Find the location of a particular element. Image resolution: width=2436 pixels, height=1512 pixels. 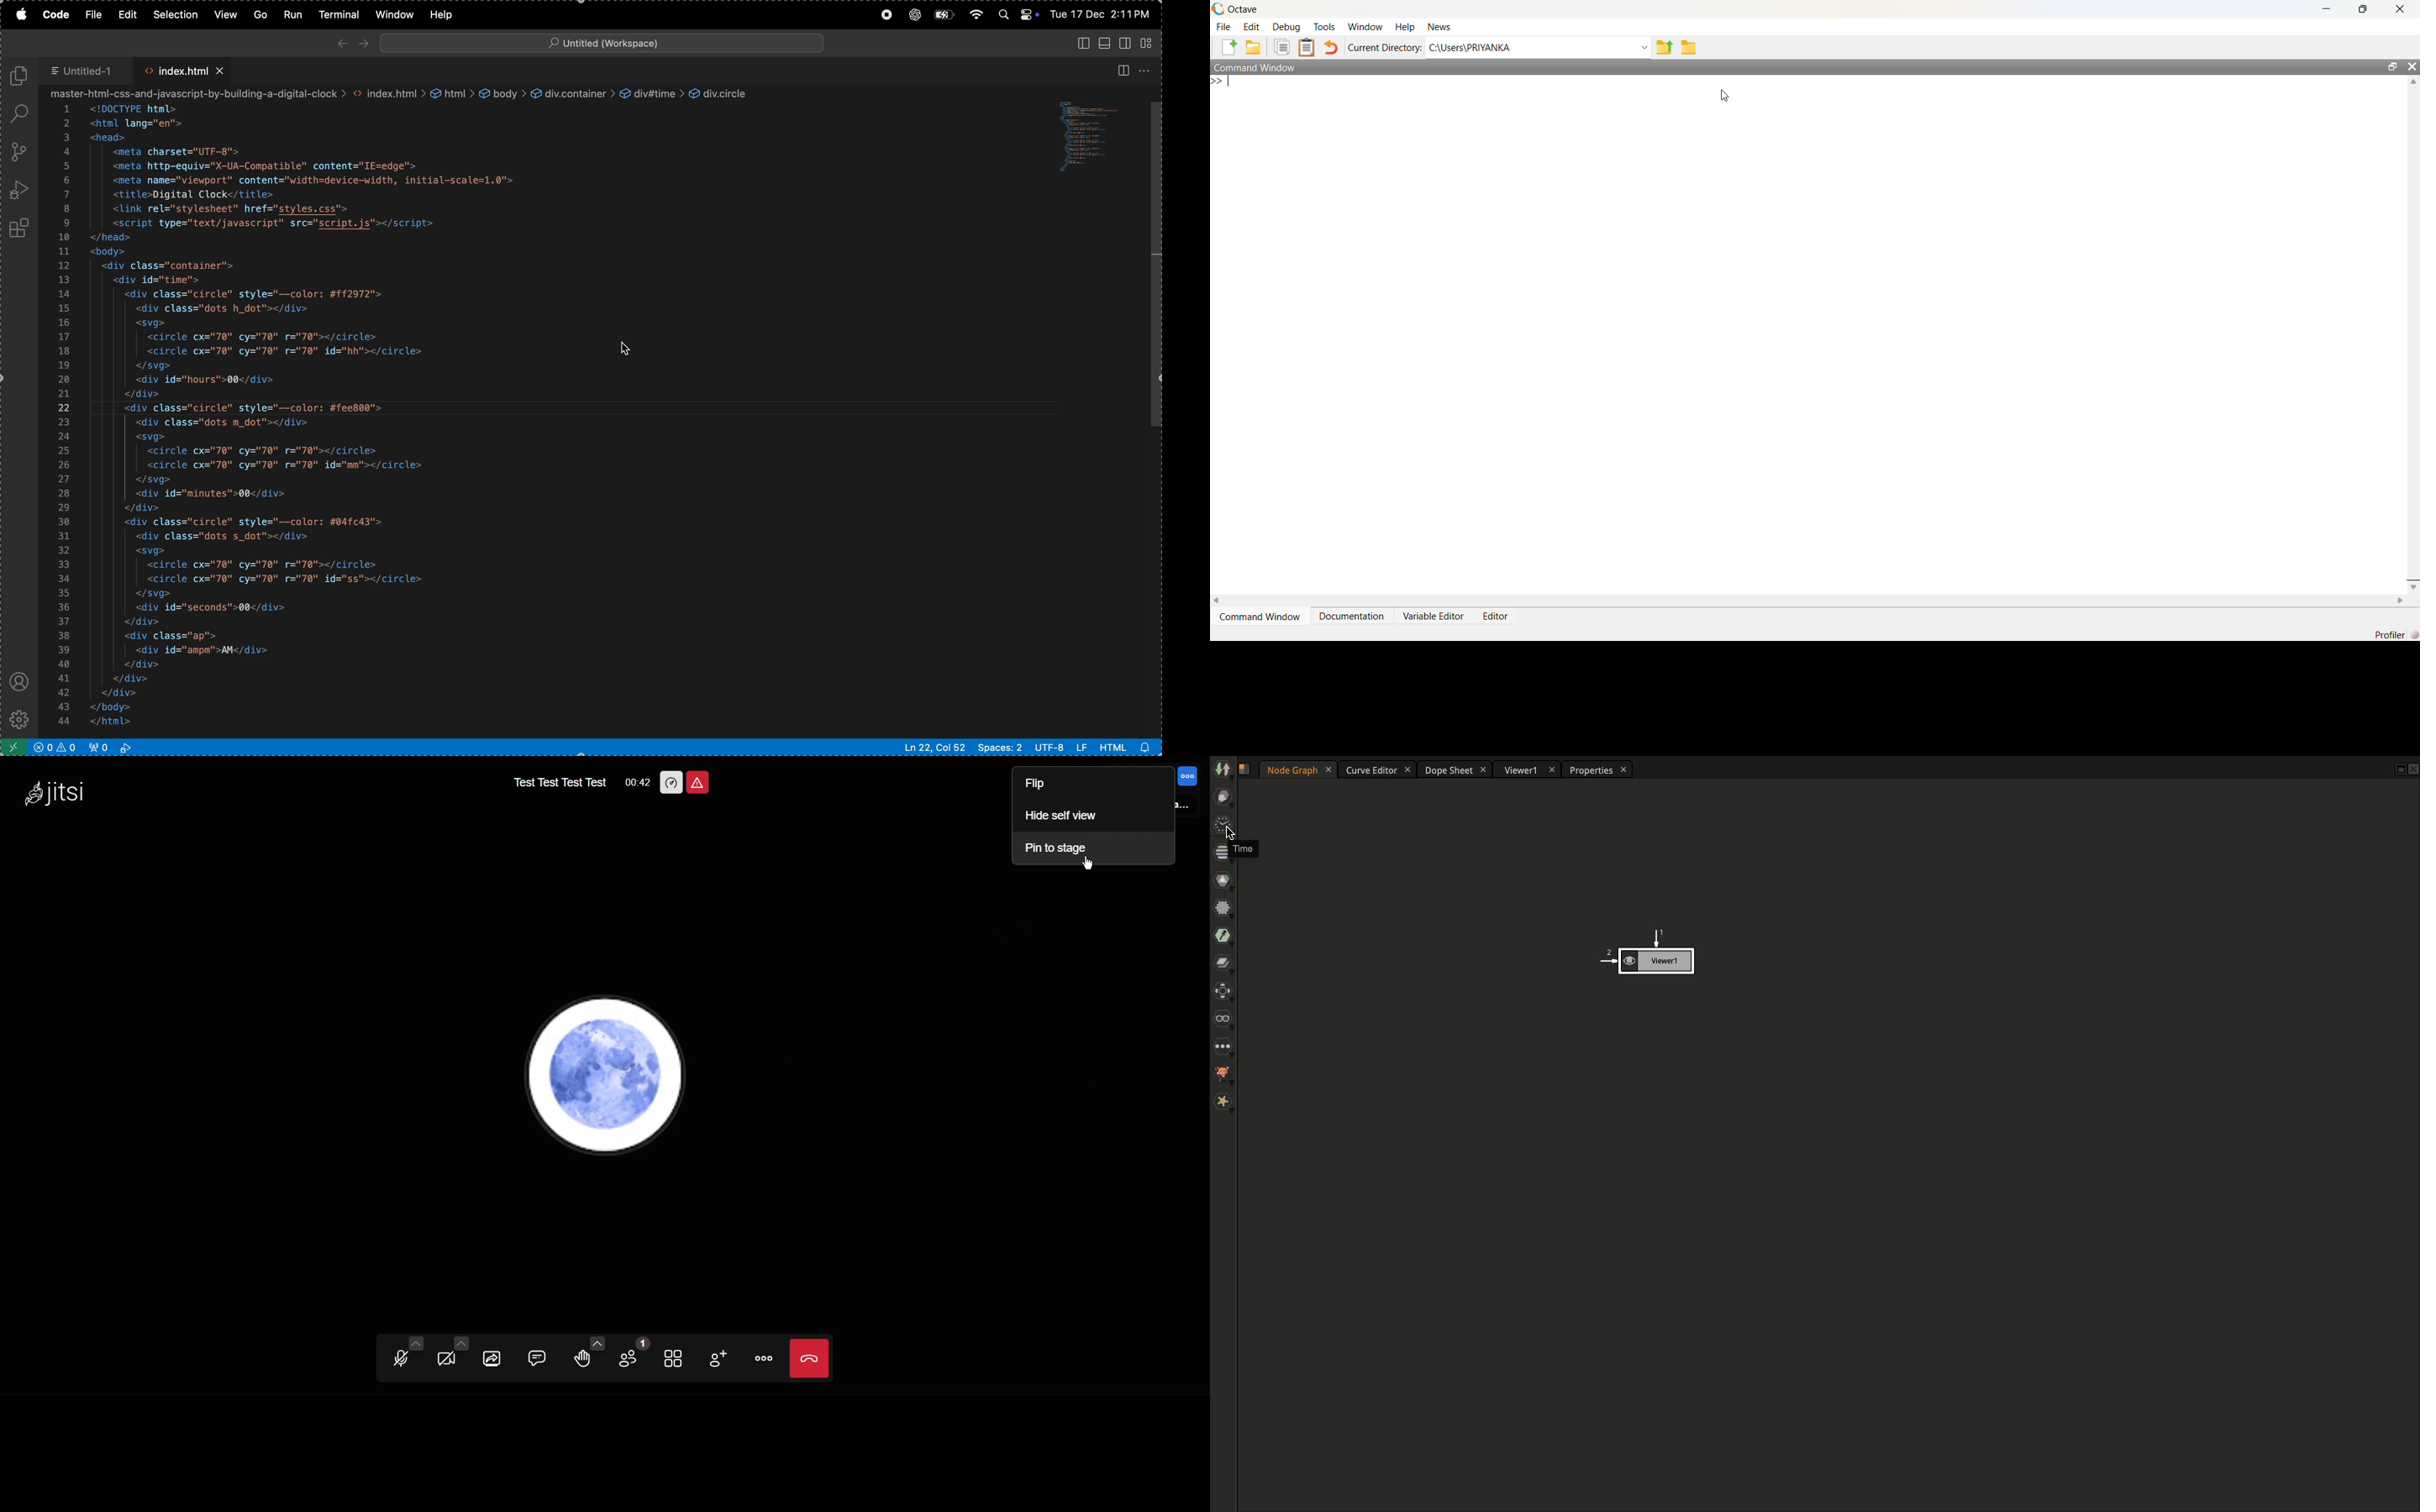

forward is located at coordinates (365, 45).